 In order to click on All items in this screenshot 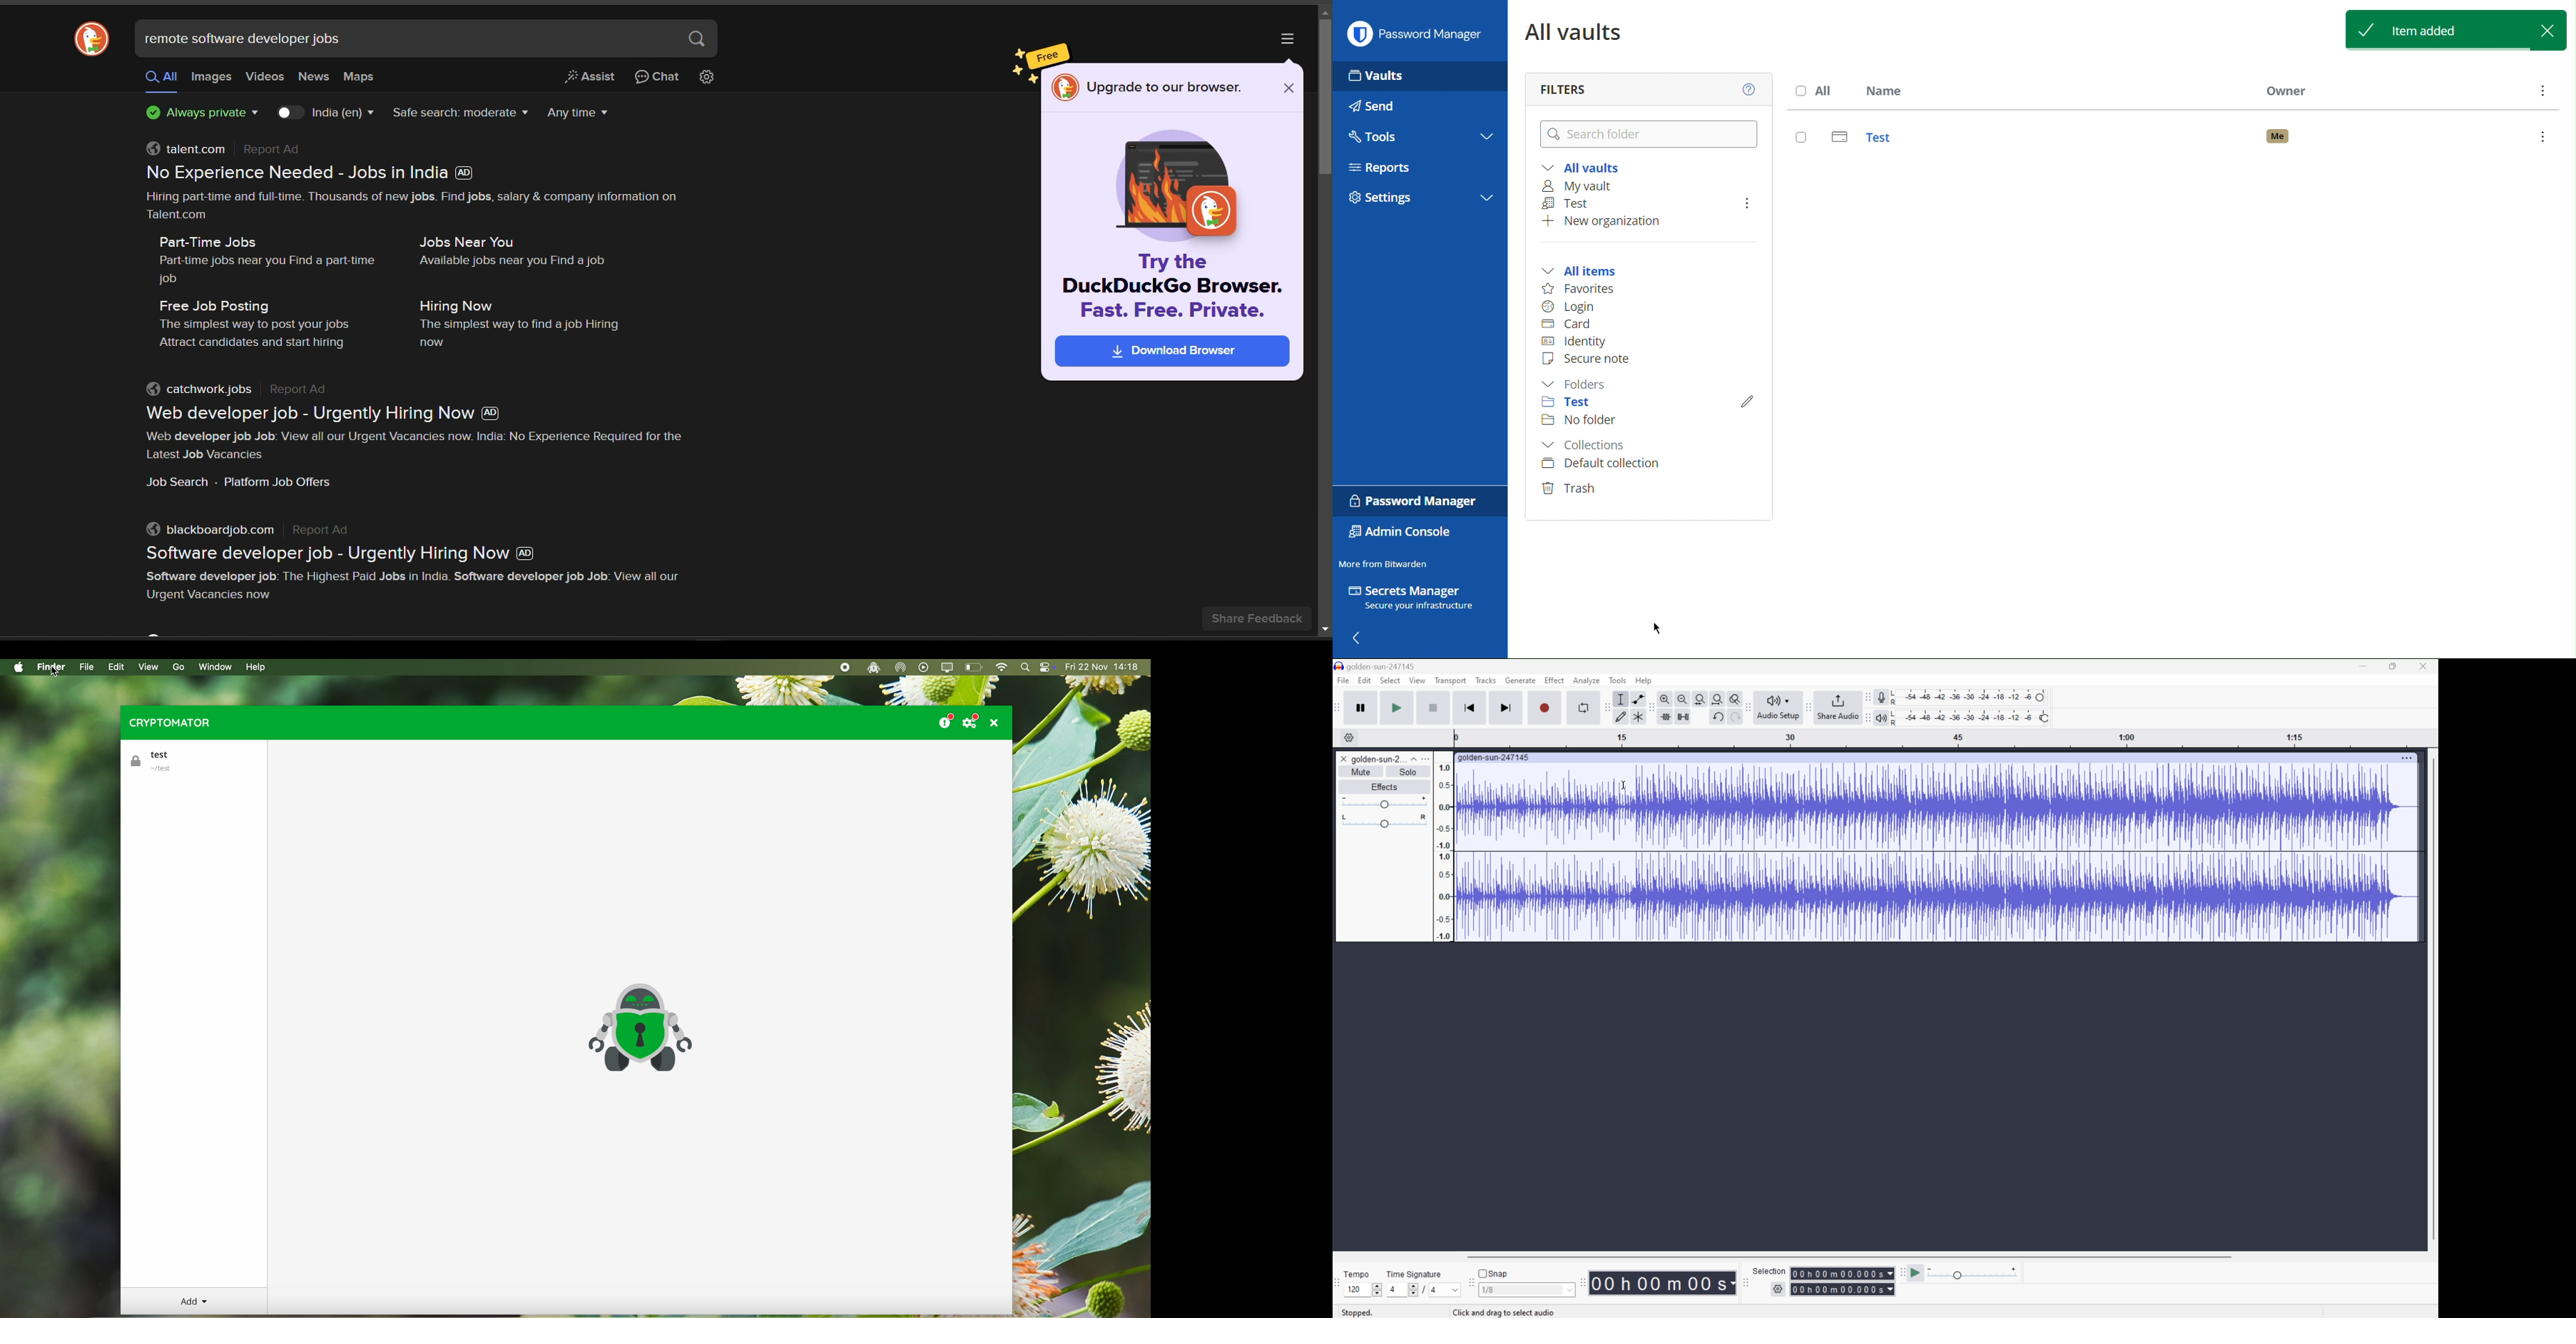, I will do `click(1586, 270)`.